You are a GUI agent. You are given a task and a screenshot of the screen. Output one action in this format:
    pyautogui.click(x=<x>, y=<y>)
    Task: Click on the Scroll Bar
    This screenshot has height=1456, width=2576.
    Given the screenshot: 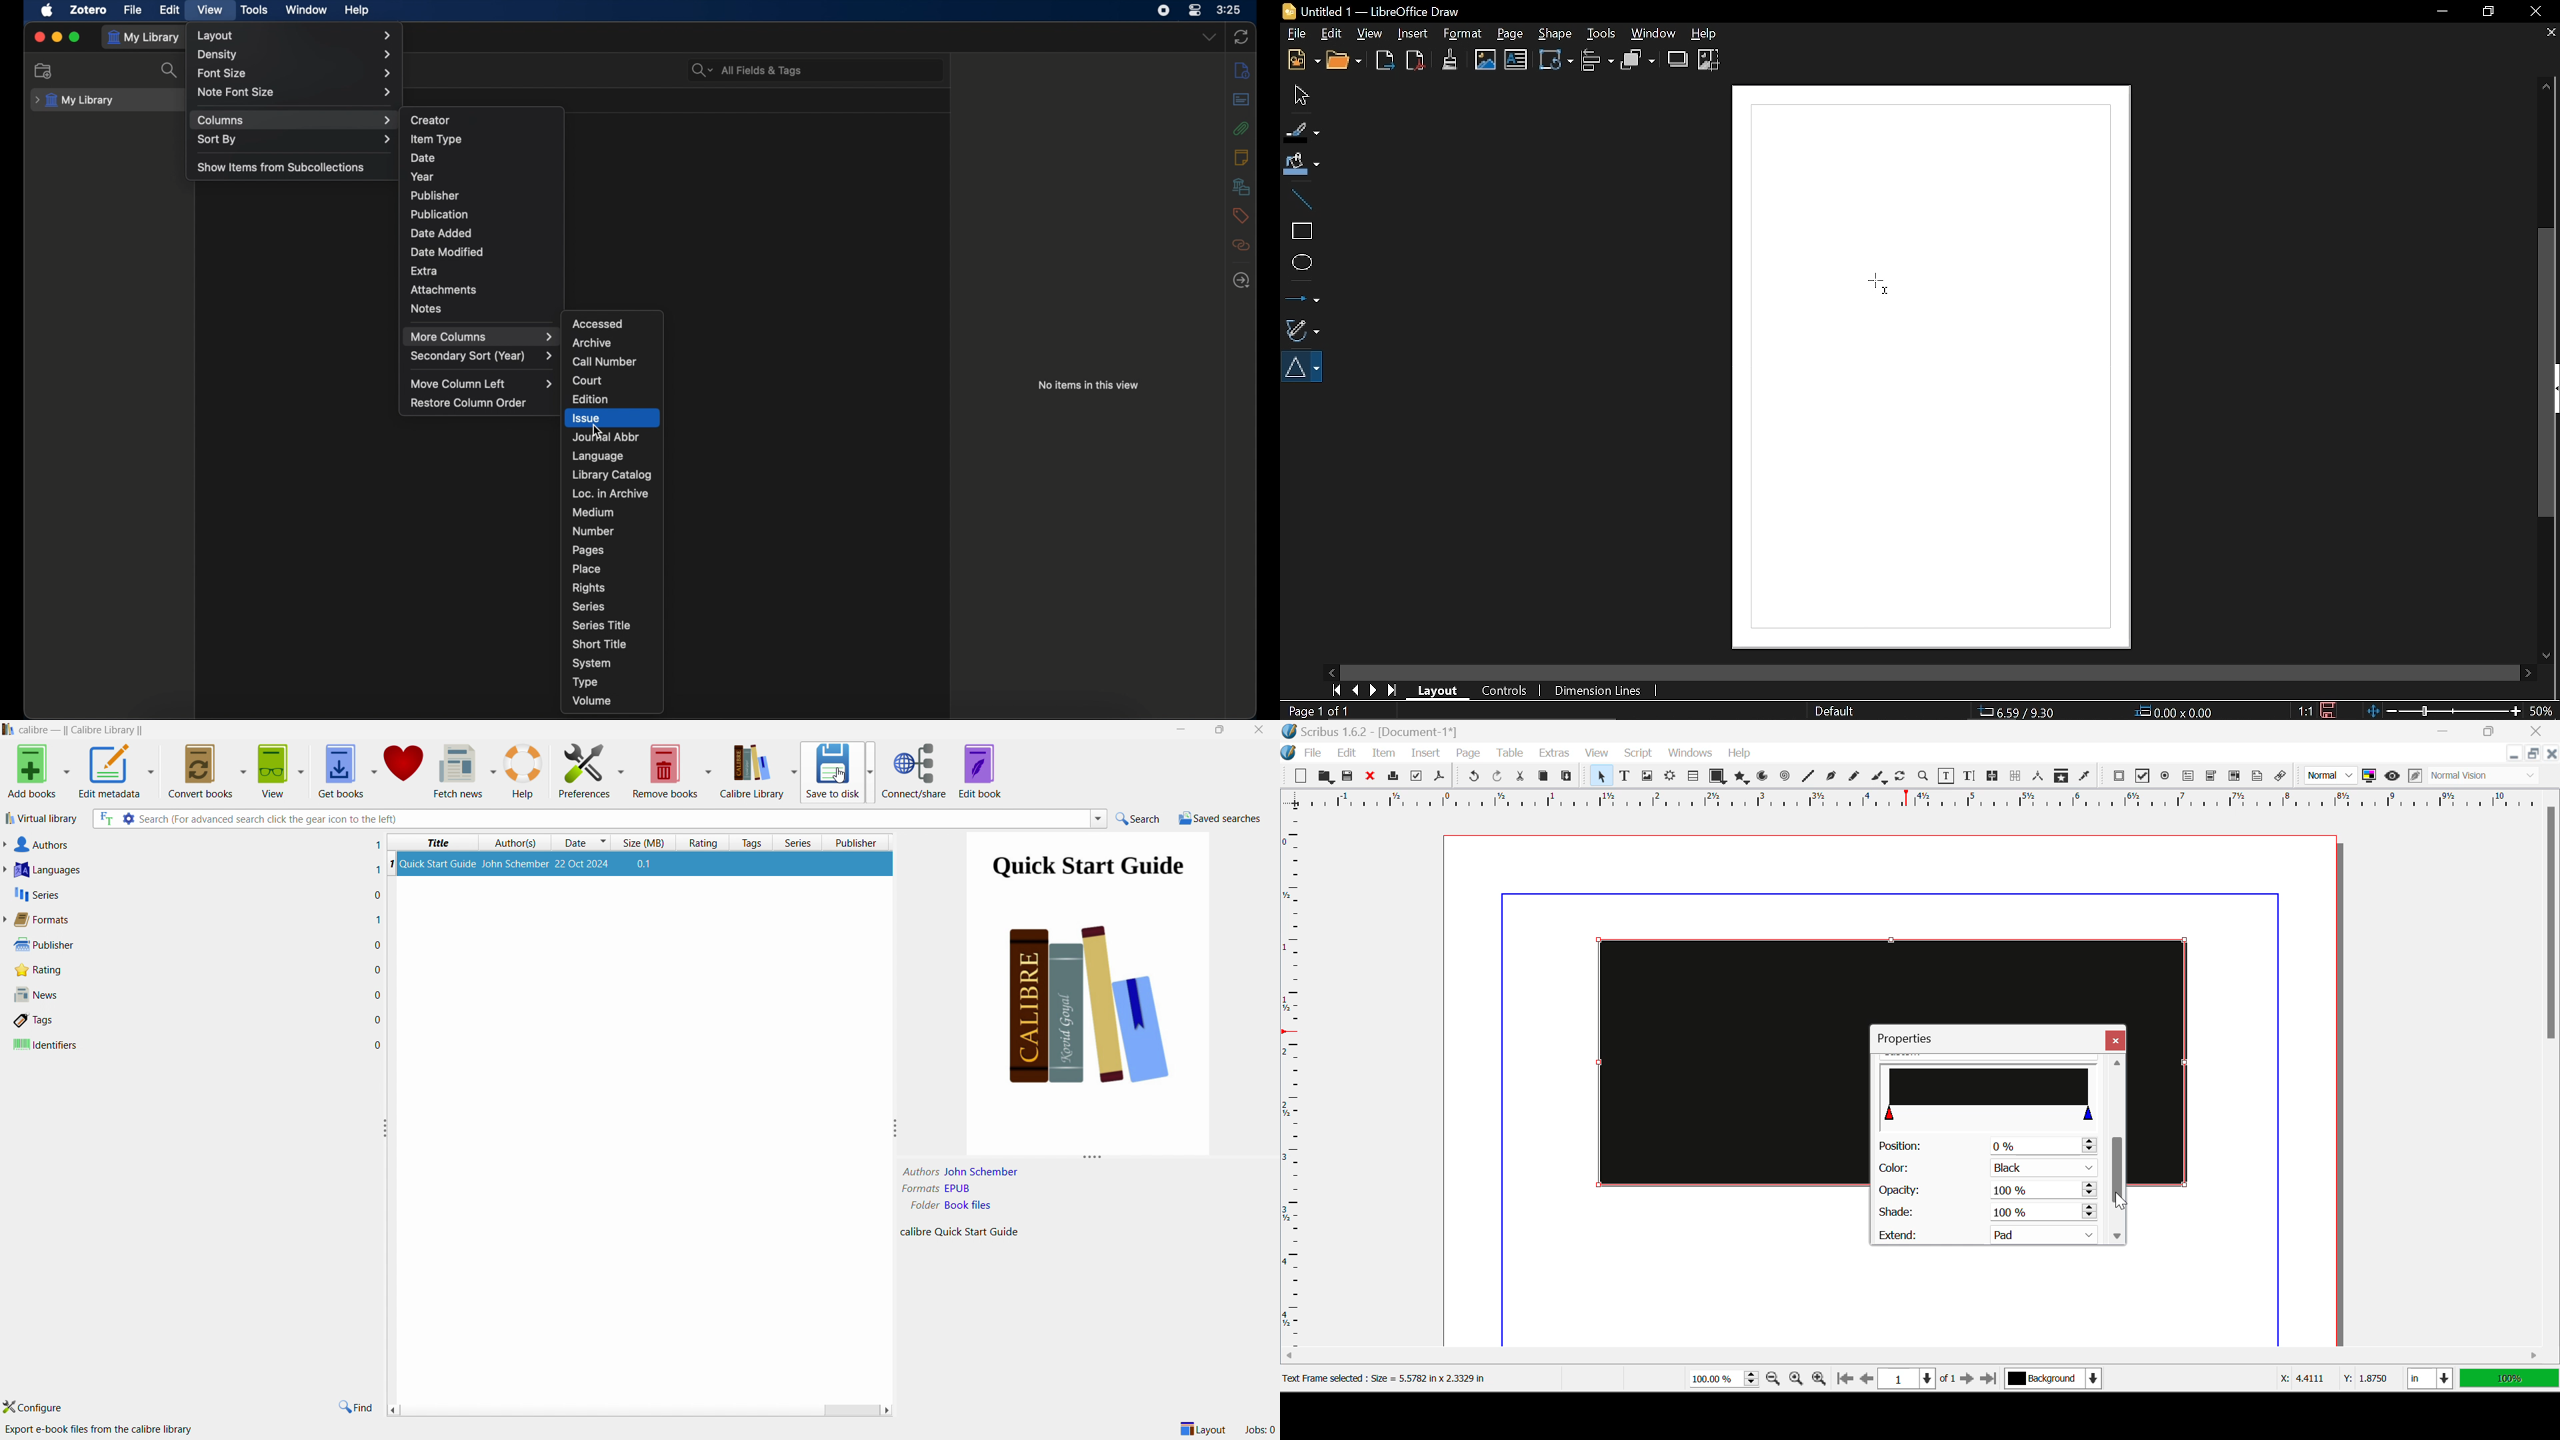 What is the action you would take?
    pyautogui.click(x=2117, y=1150)
    